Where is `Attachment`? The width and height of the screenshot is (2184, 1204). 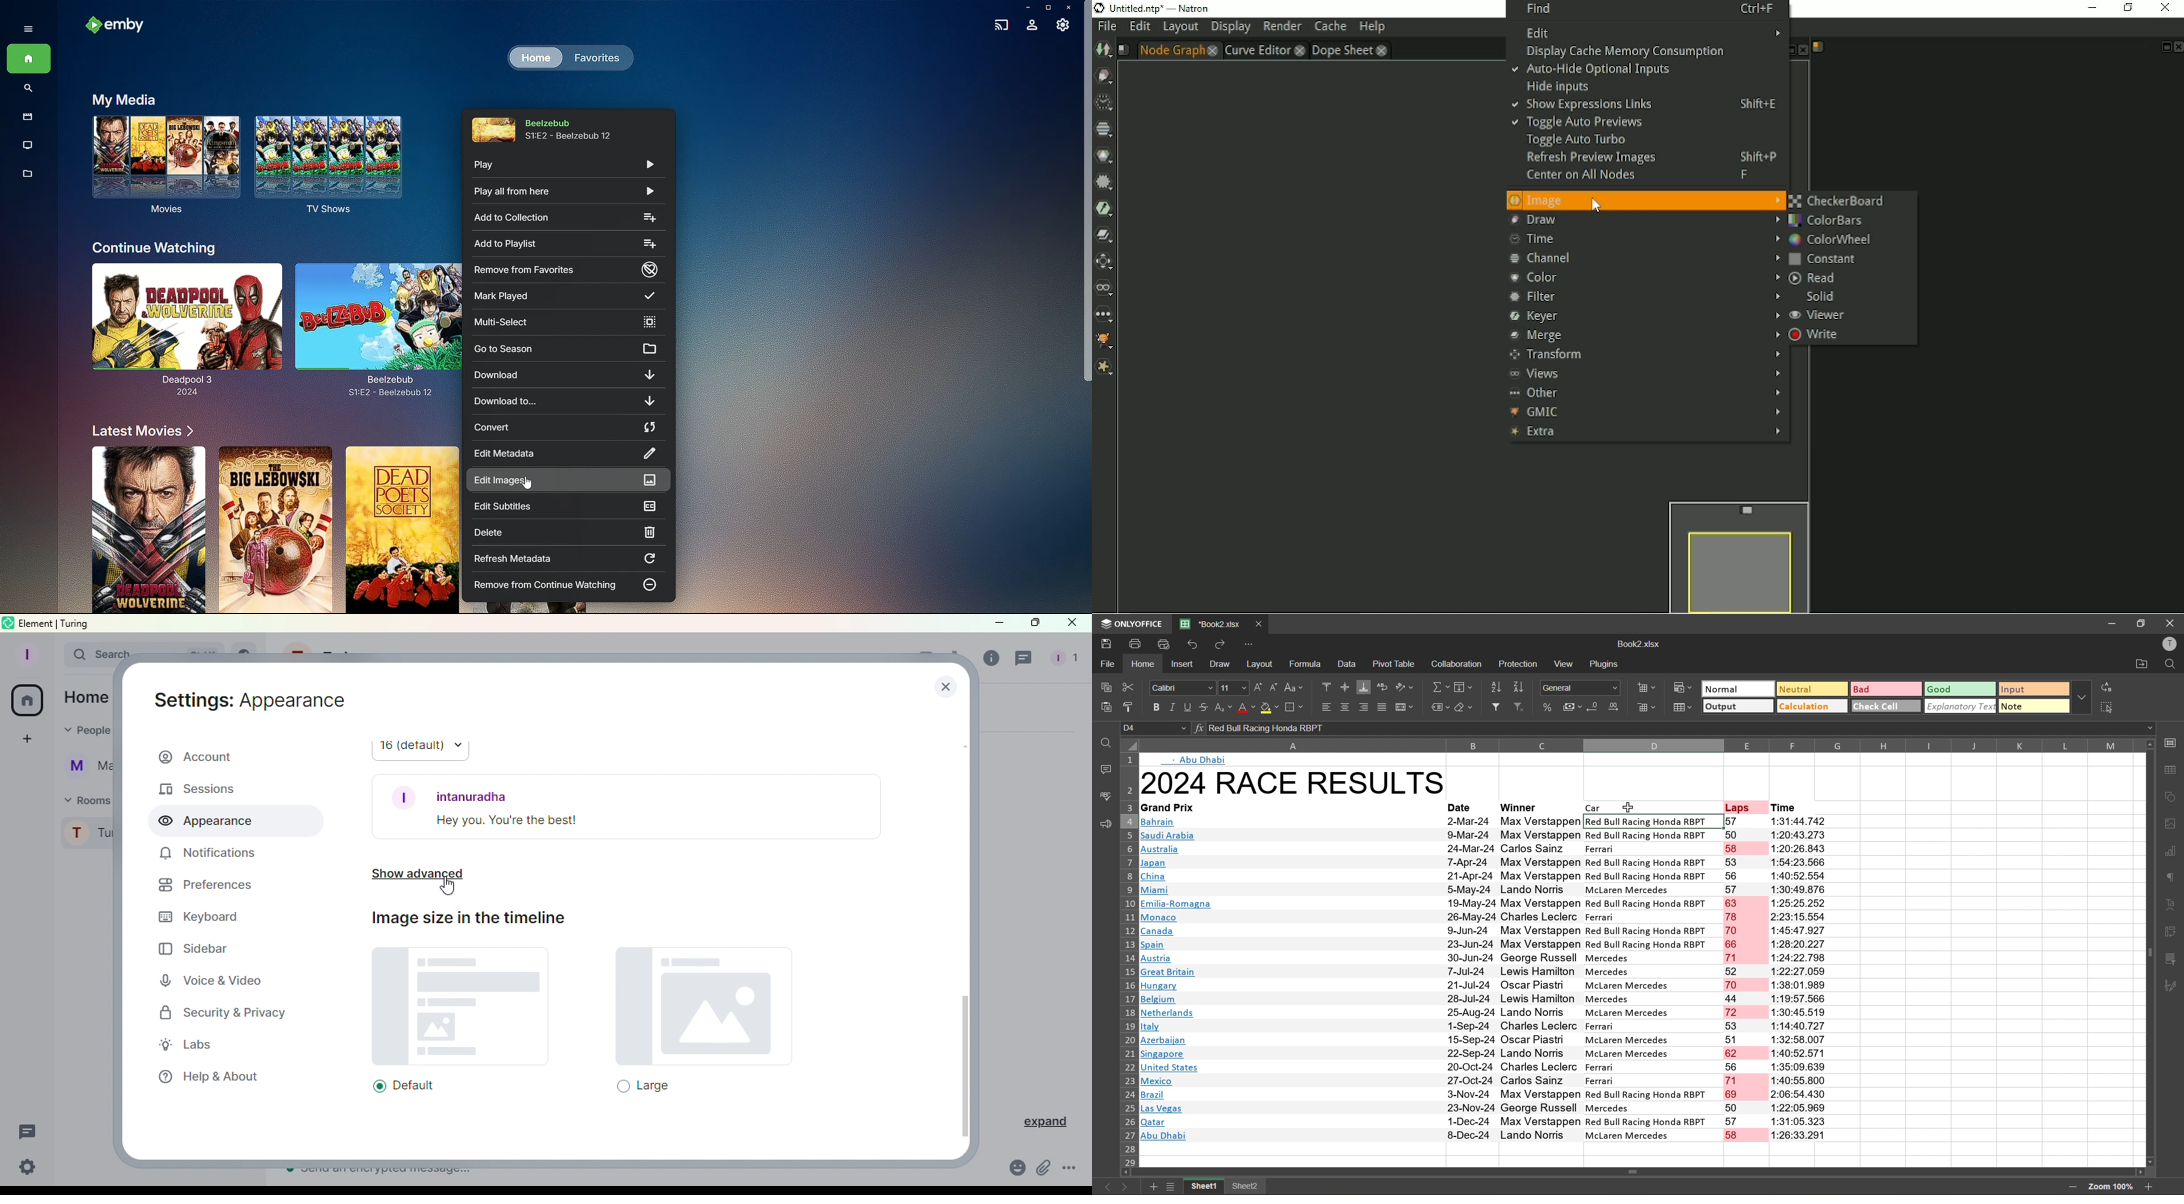
Attachment is located at coordinates (1044, 1170).